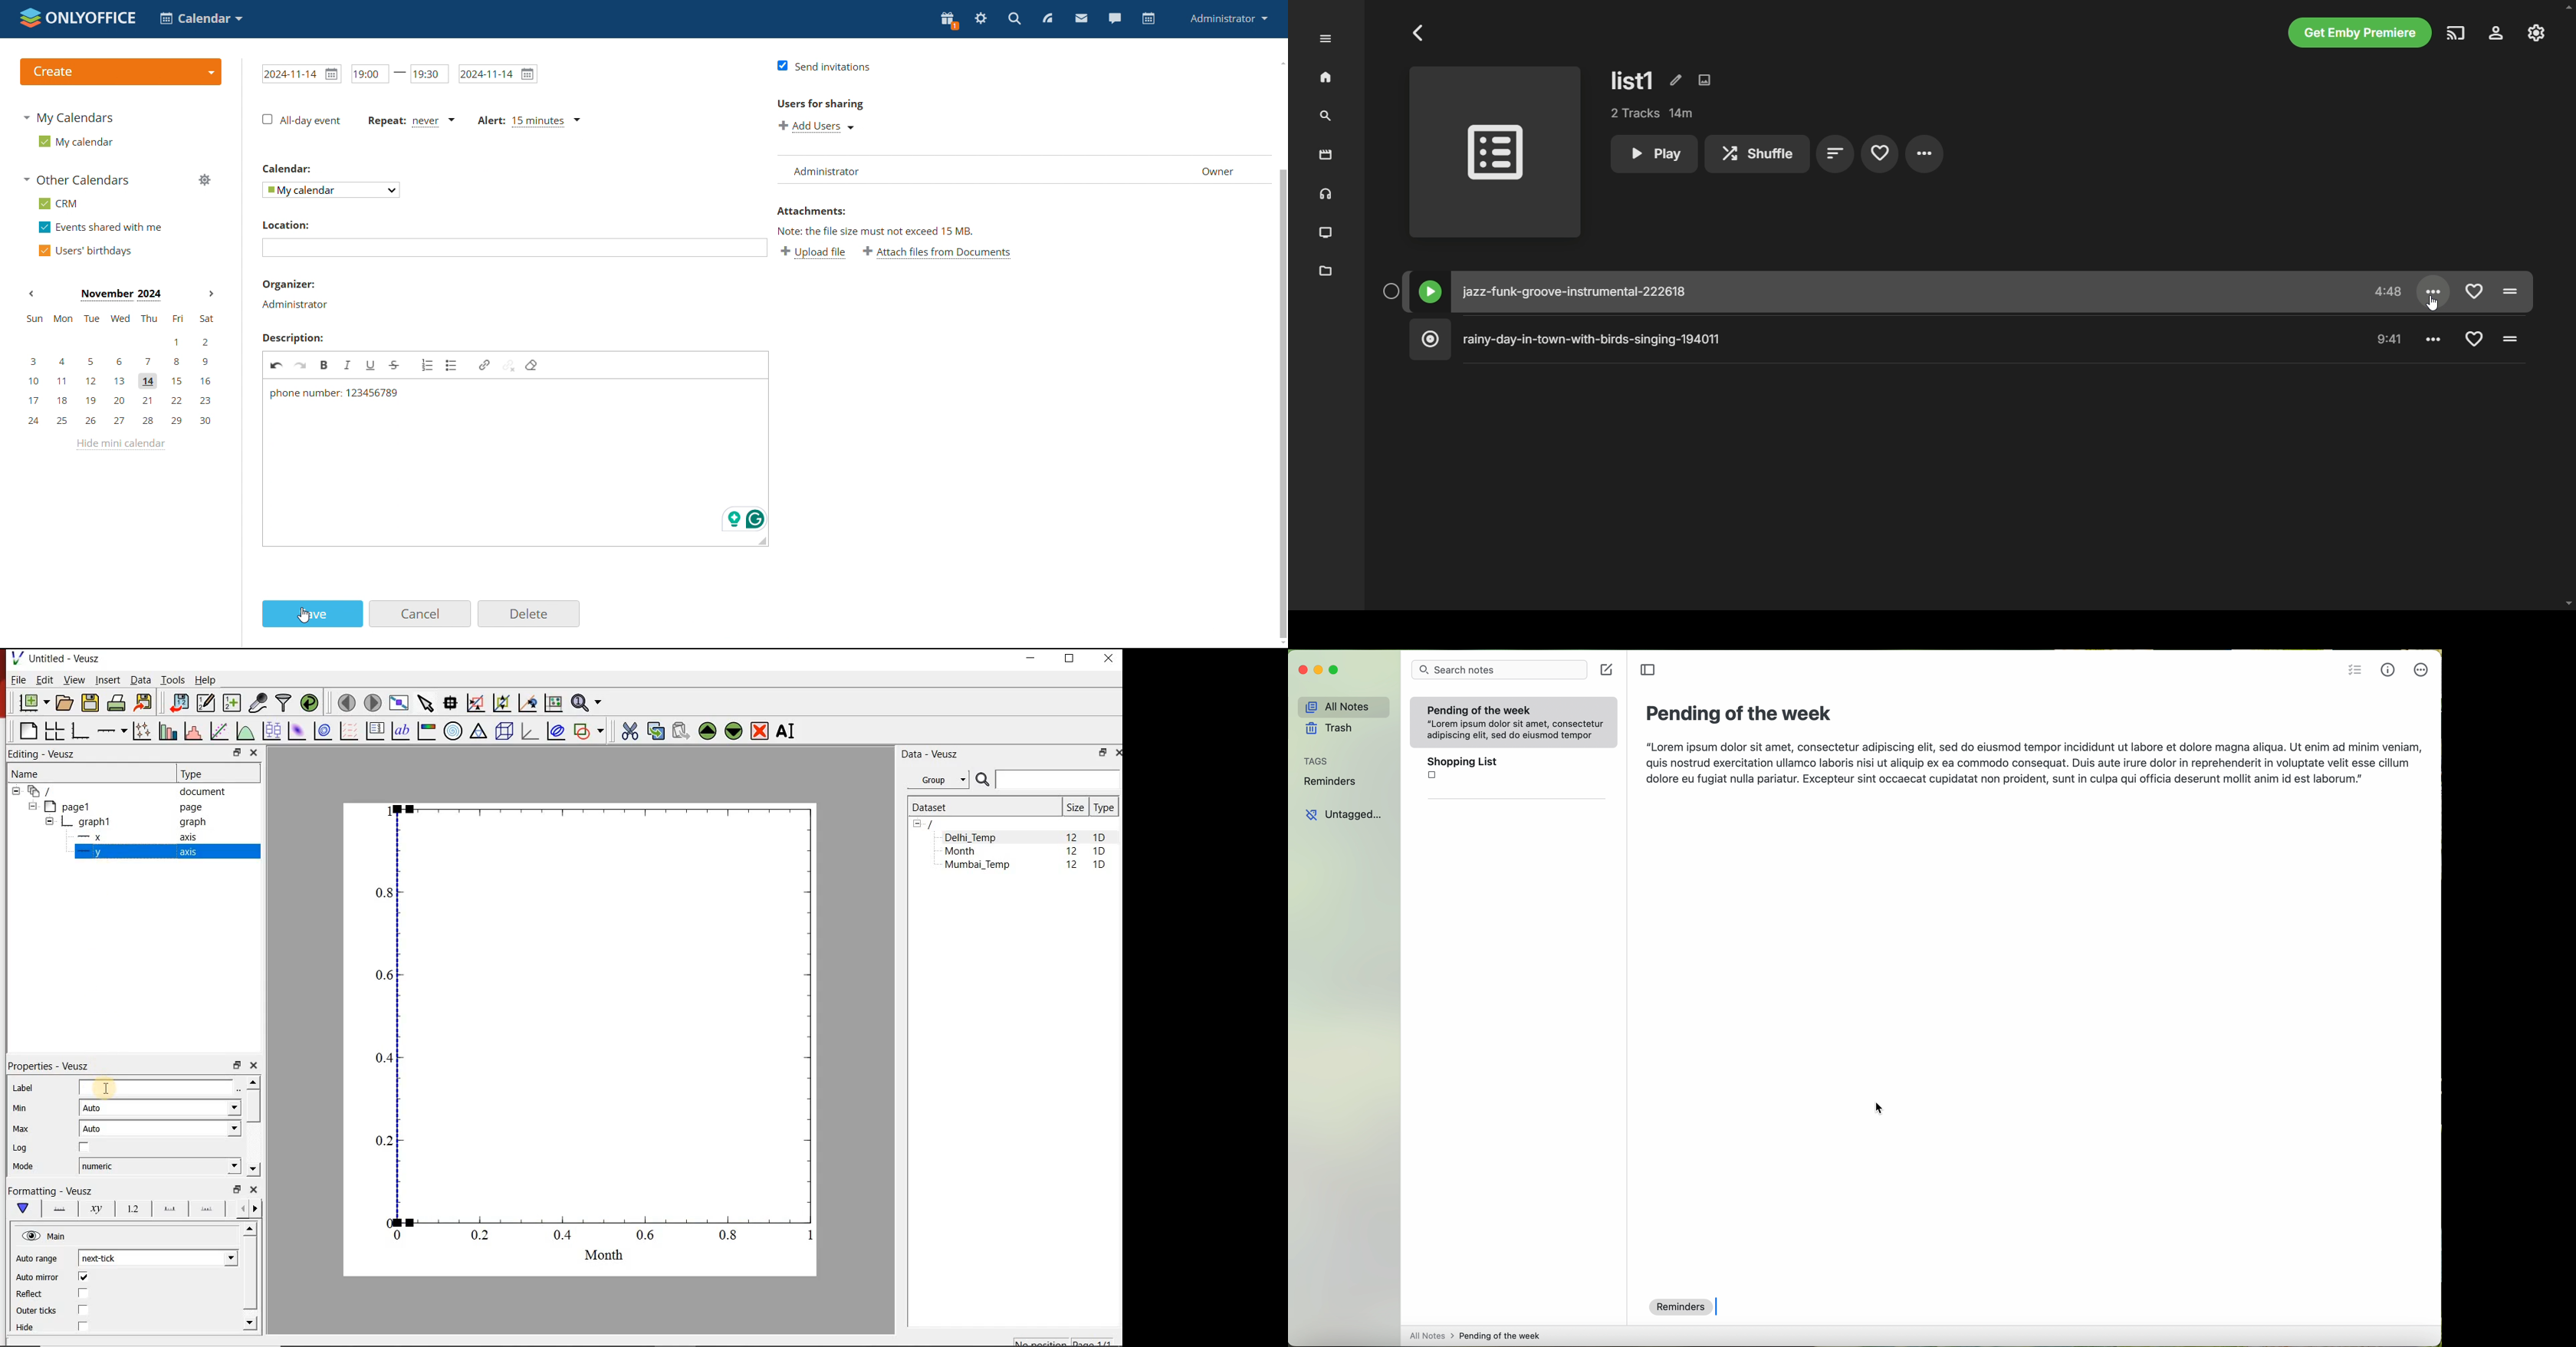 The height and width of the screenshot is (1372, 2576). I want to click on Add to favorite, so click(2474, 292).